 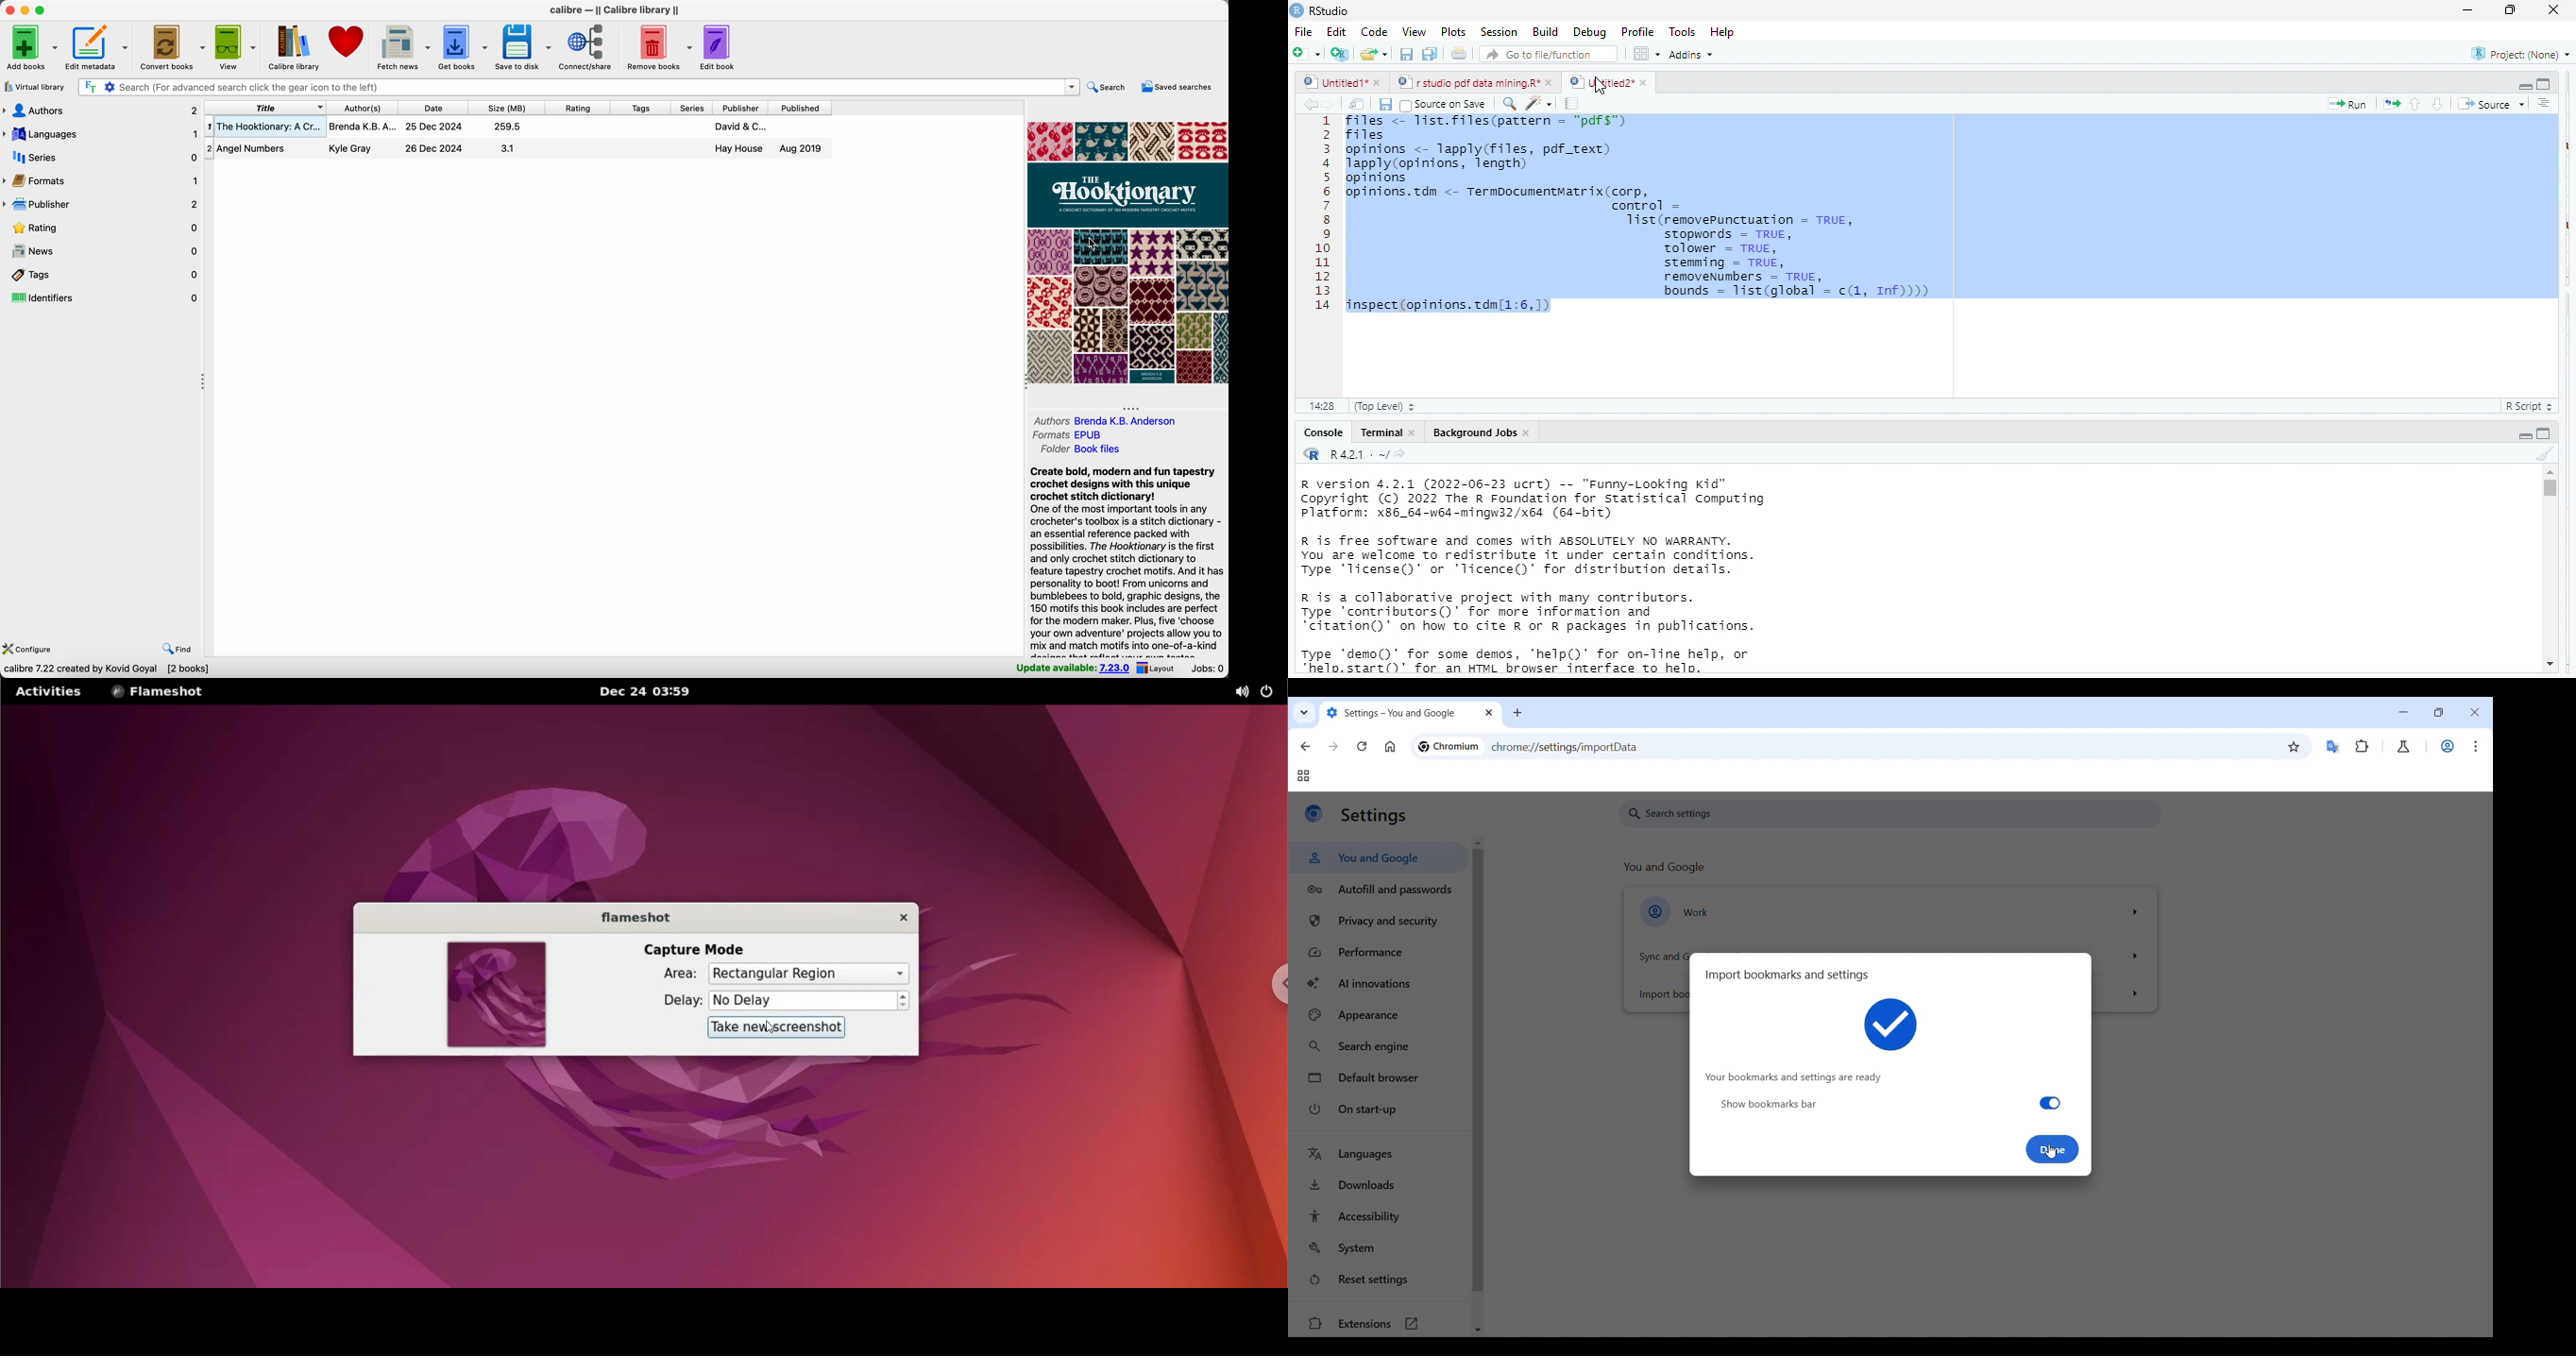 What do you see at coordinates (1107, 421) in the screenshot?
I see `authors` at bounding box center [1107, 421].